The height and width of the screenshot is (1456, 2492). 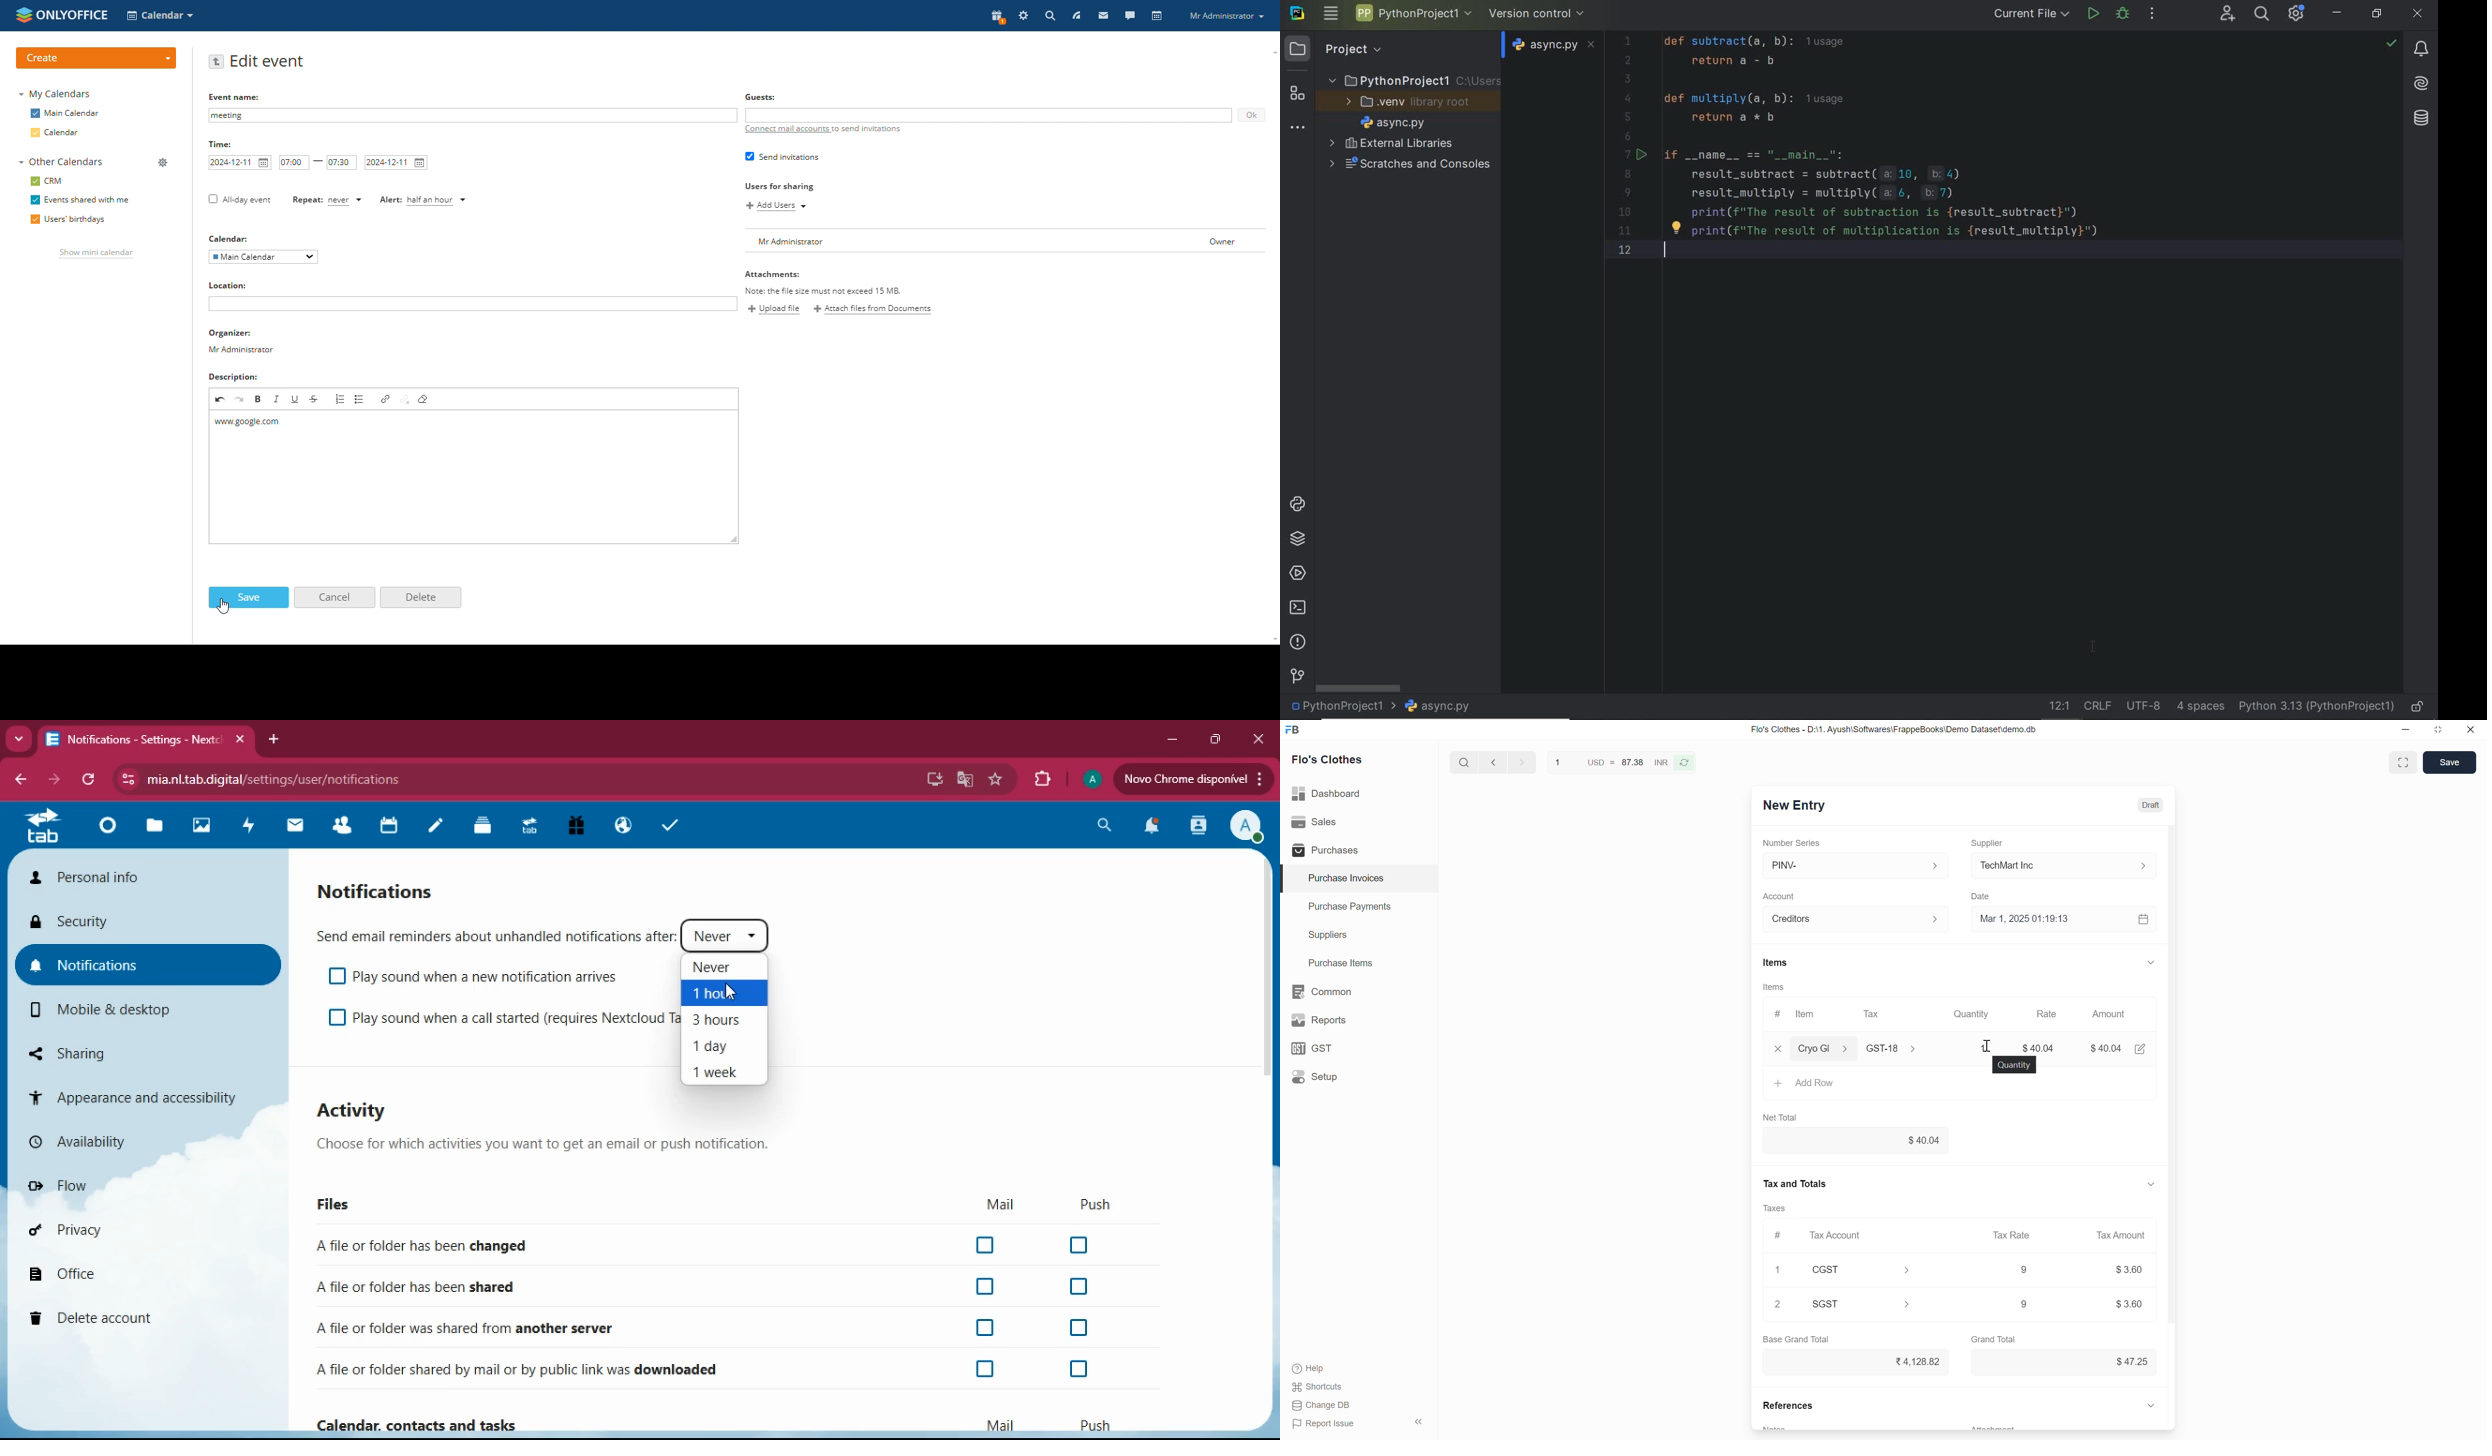 What do you see at coordinates (1349, 909) in the screenshot?
I see `Purchase Payments` at bounding box center [1349, 909].